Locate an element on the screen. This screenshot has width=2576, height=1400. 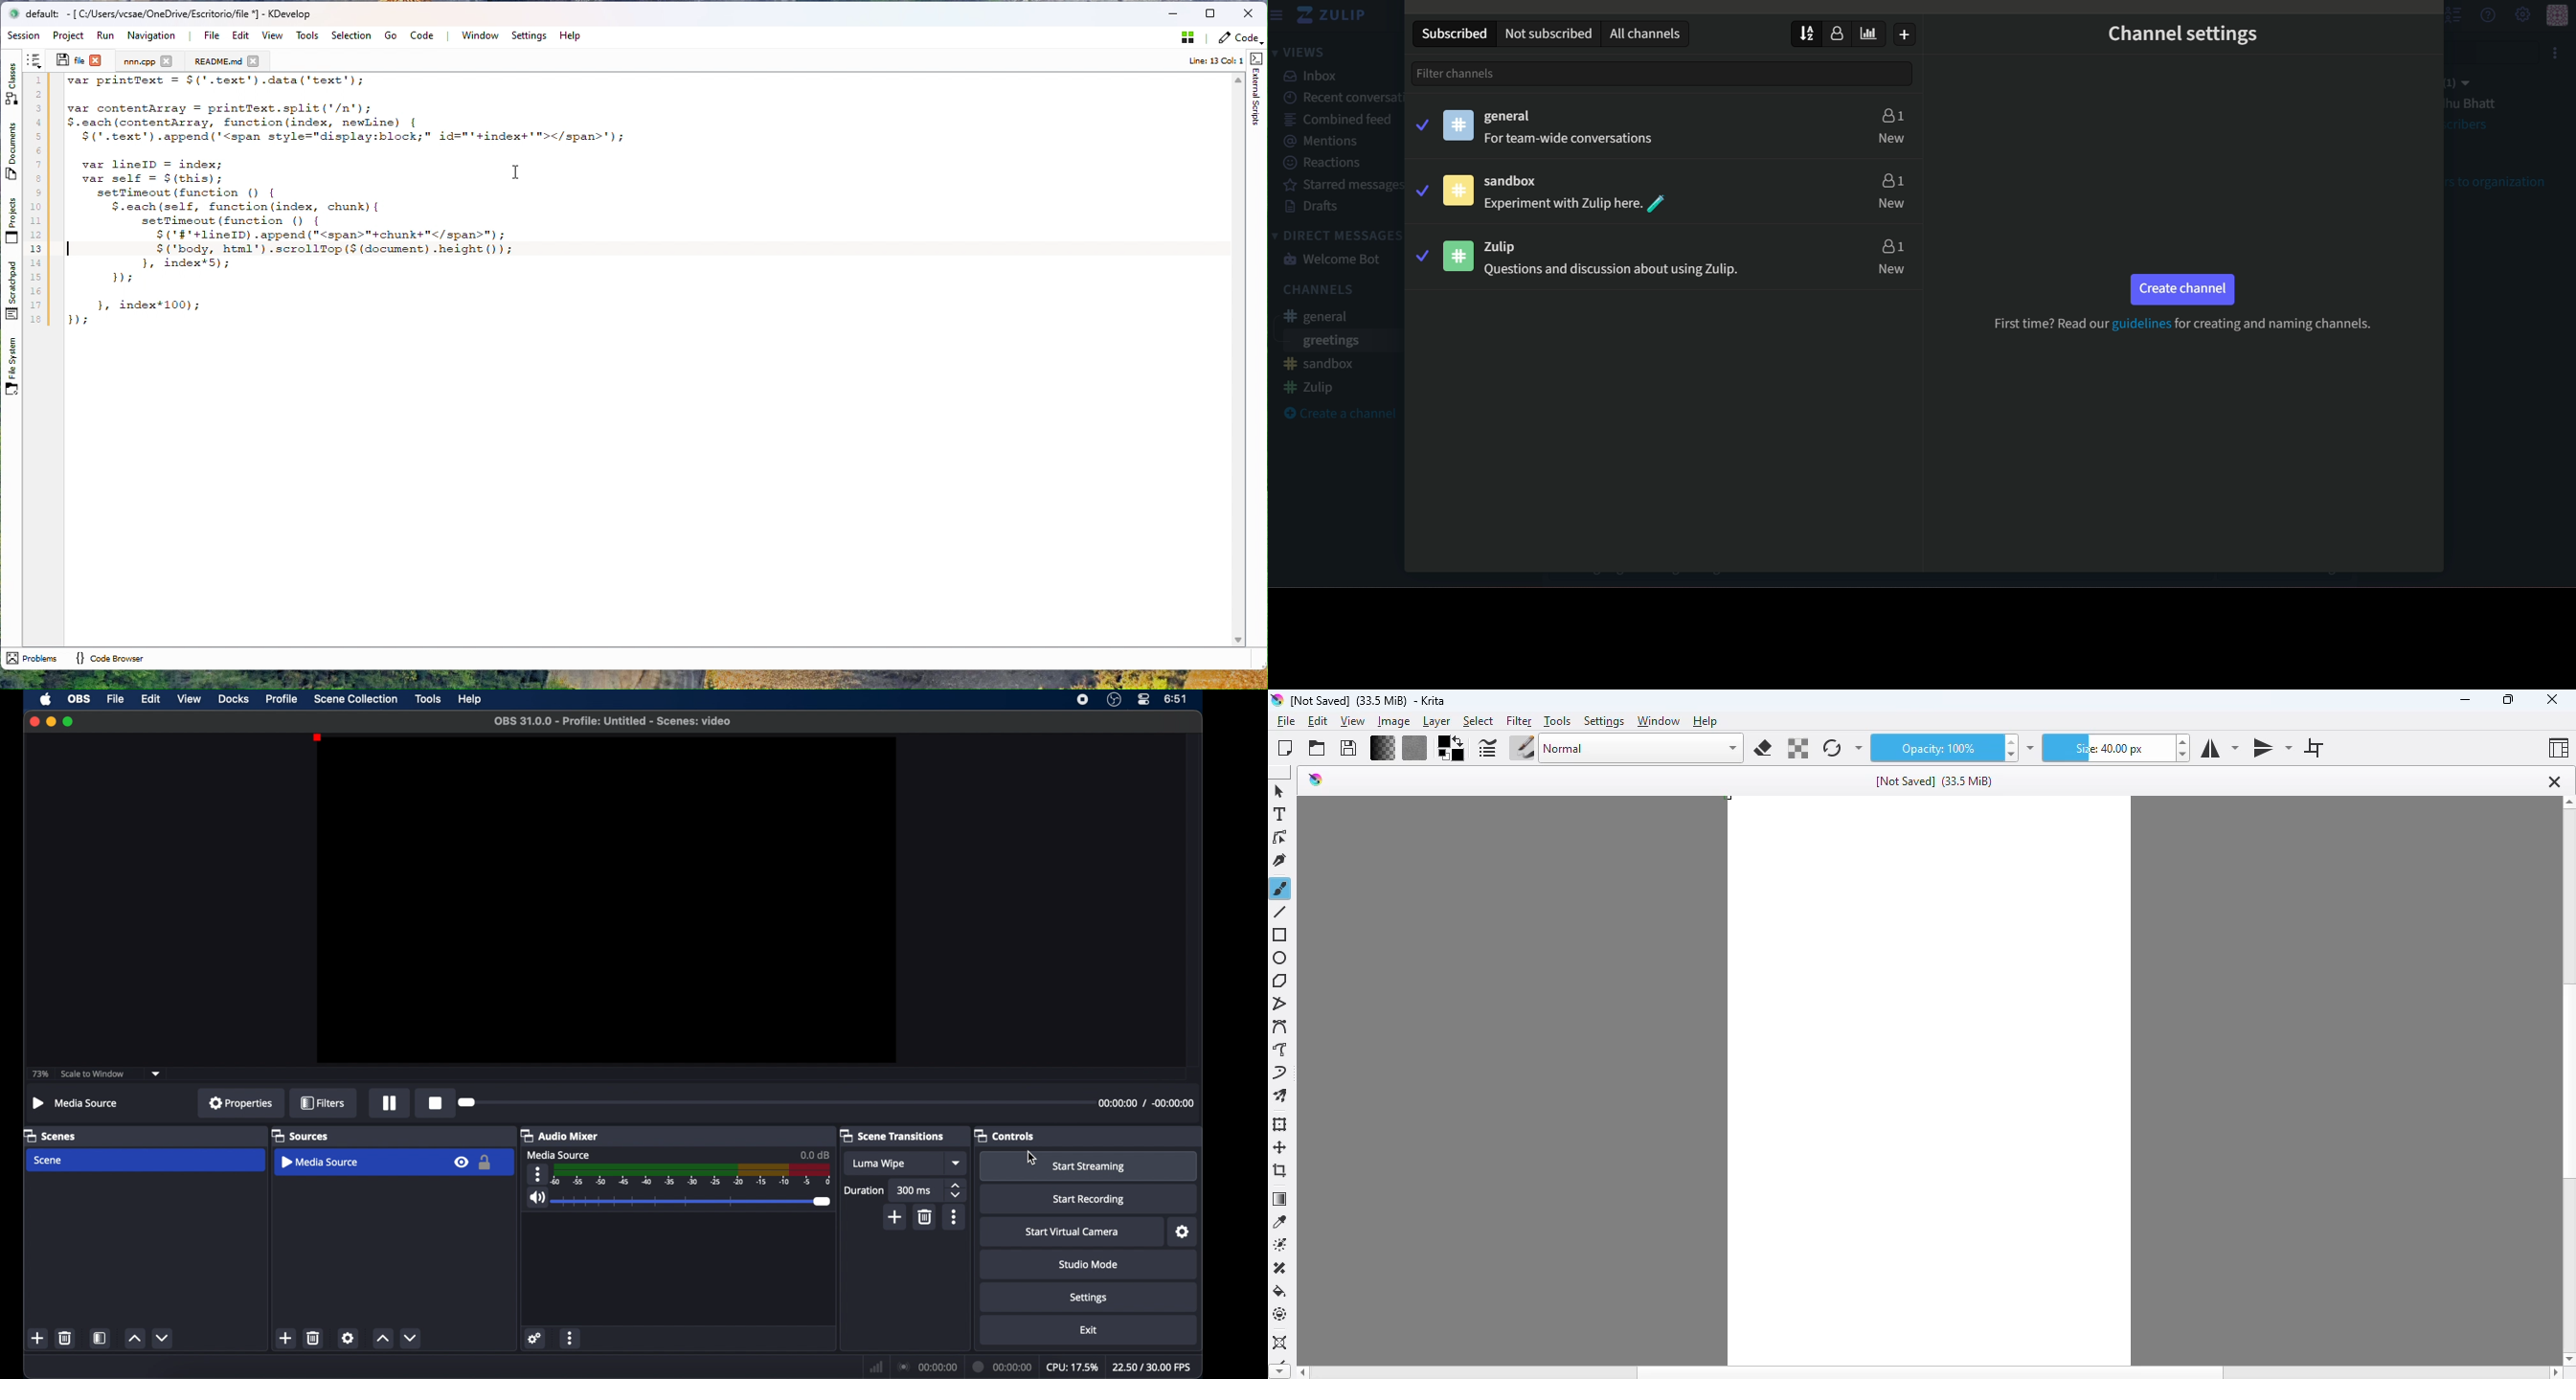
rectangle tool is located at coordinates (1280, 936).